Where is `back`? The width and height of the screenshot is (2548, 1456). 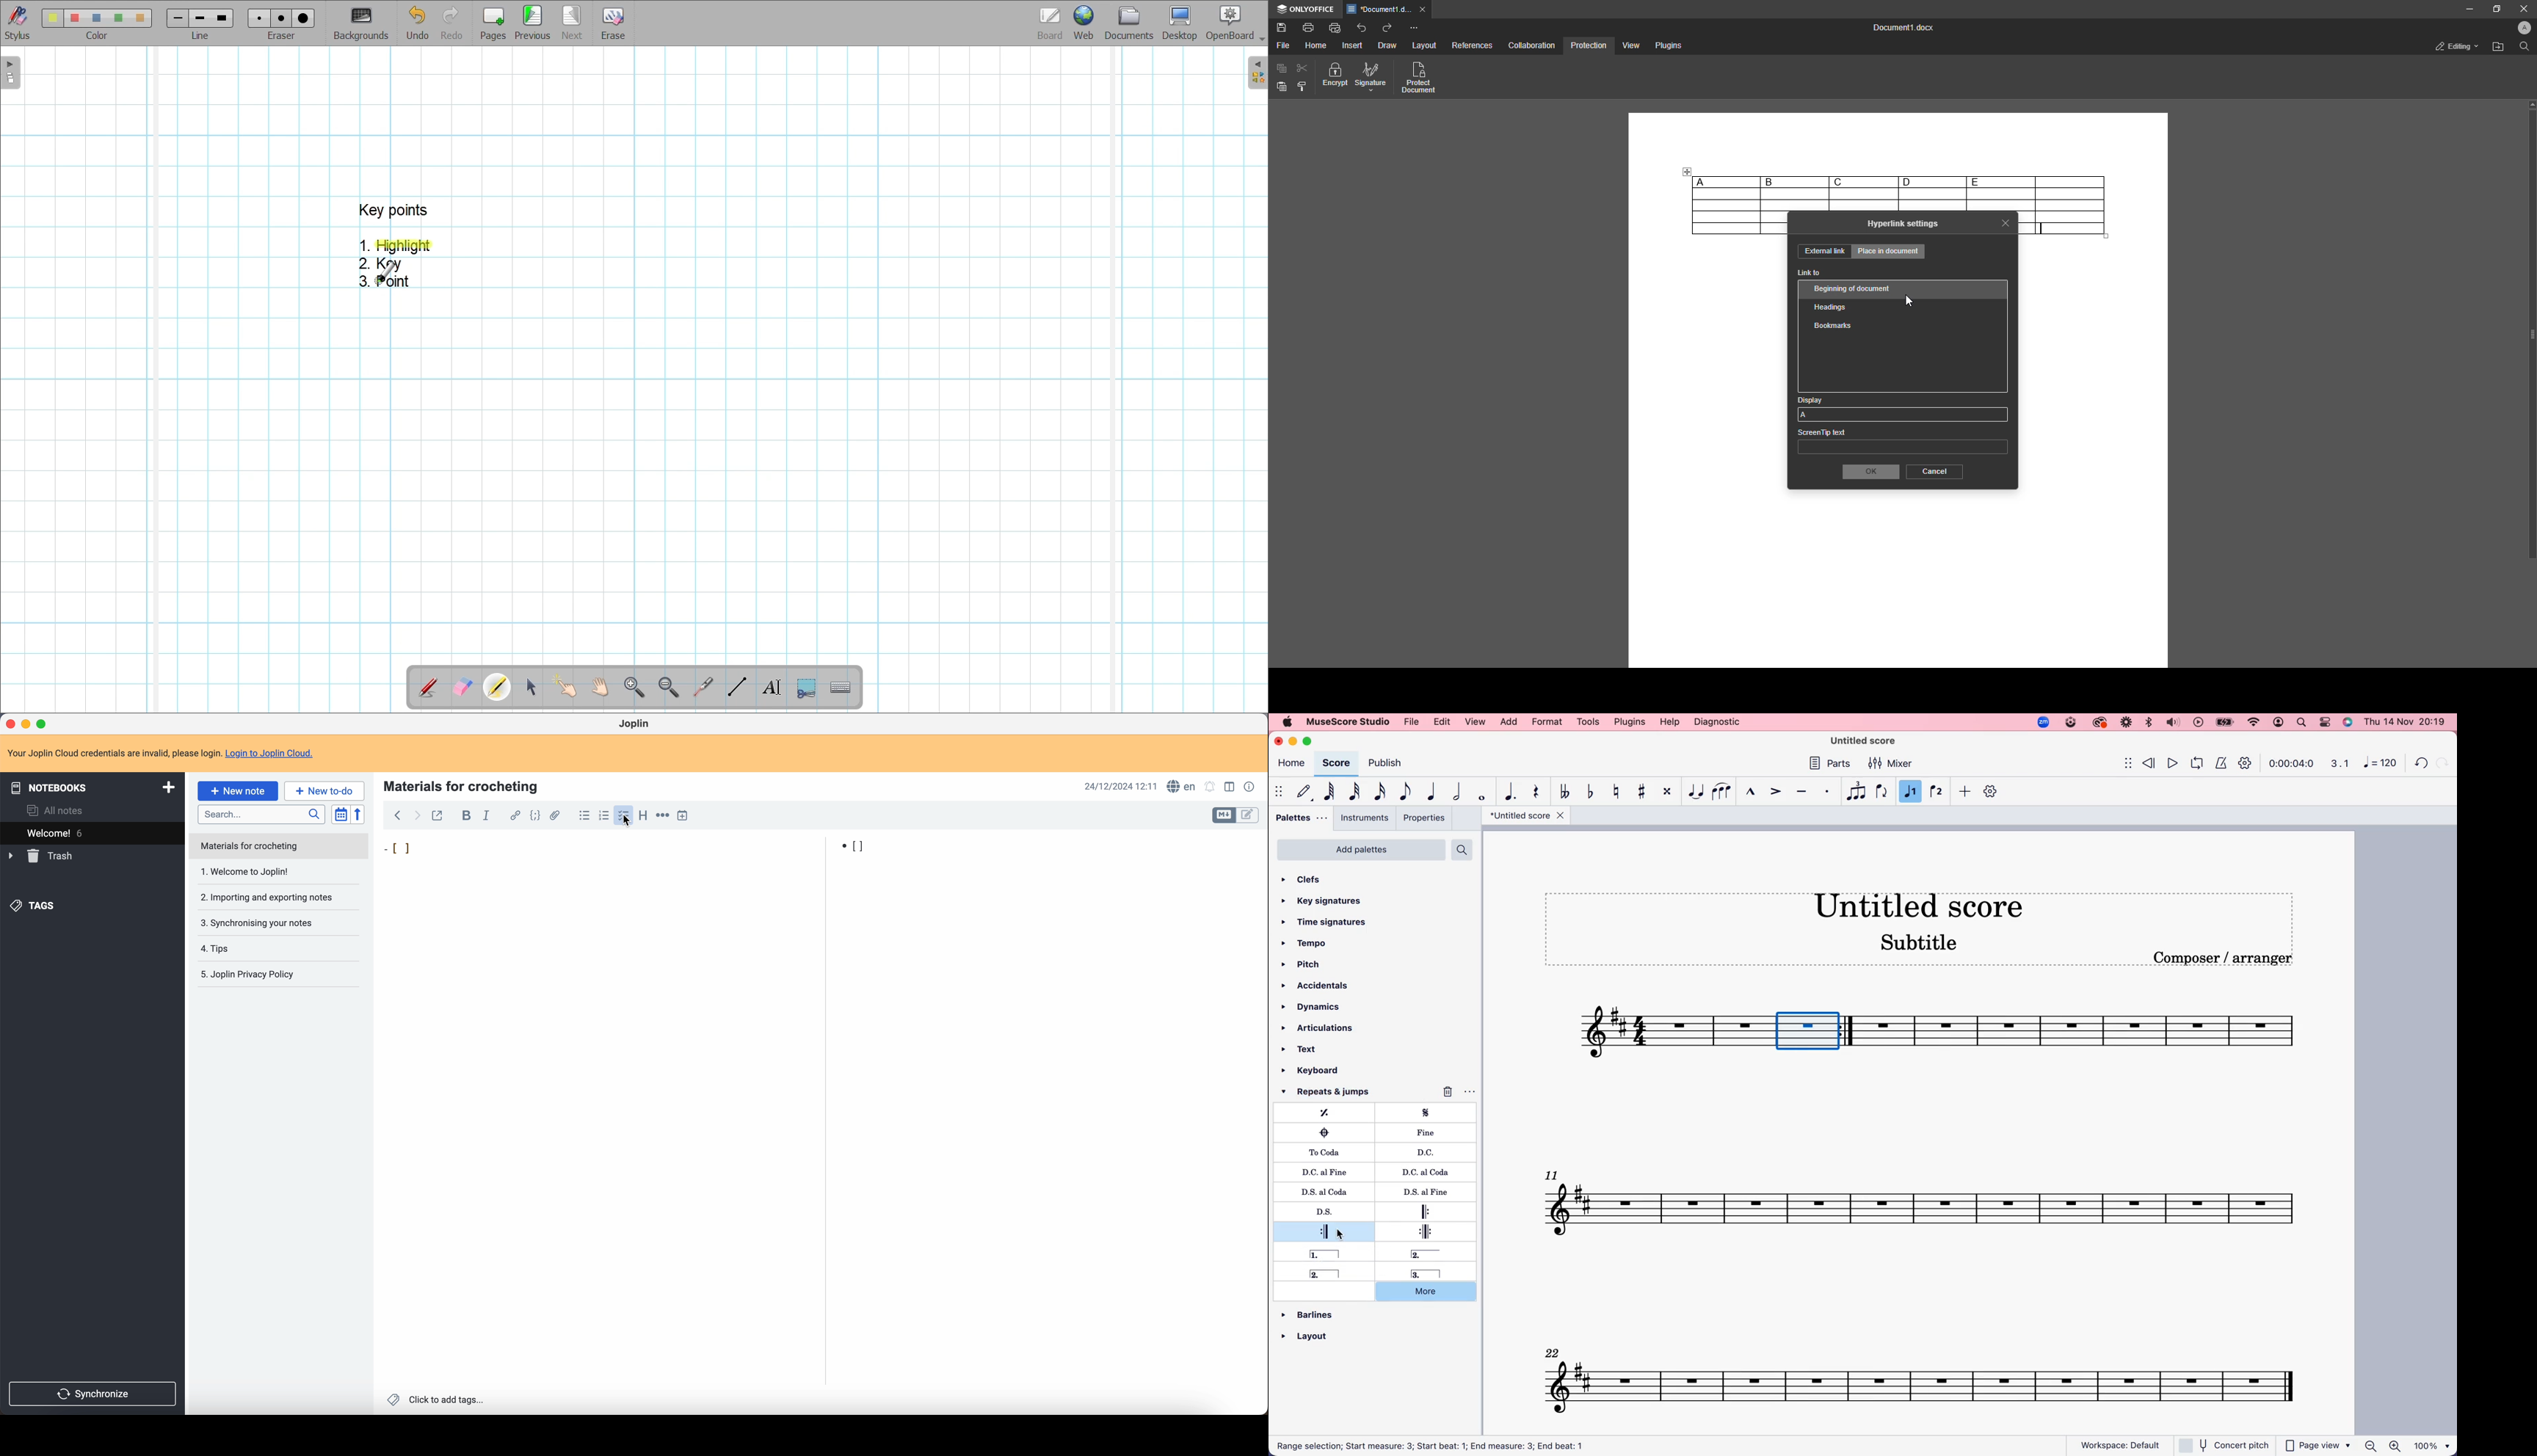
back is located at coordinates (397, 817).